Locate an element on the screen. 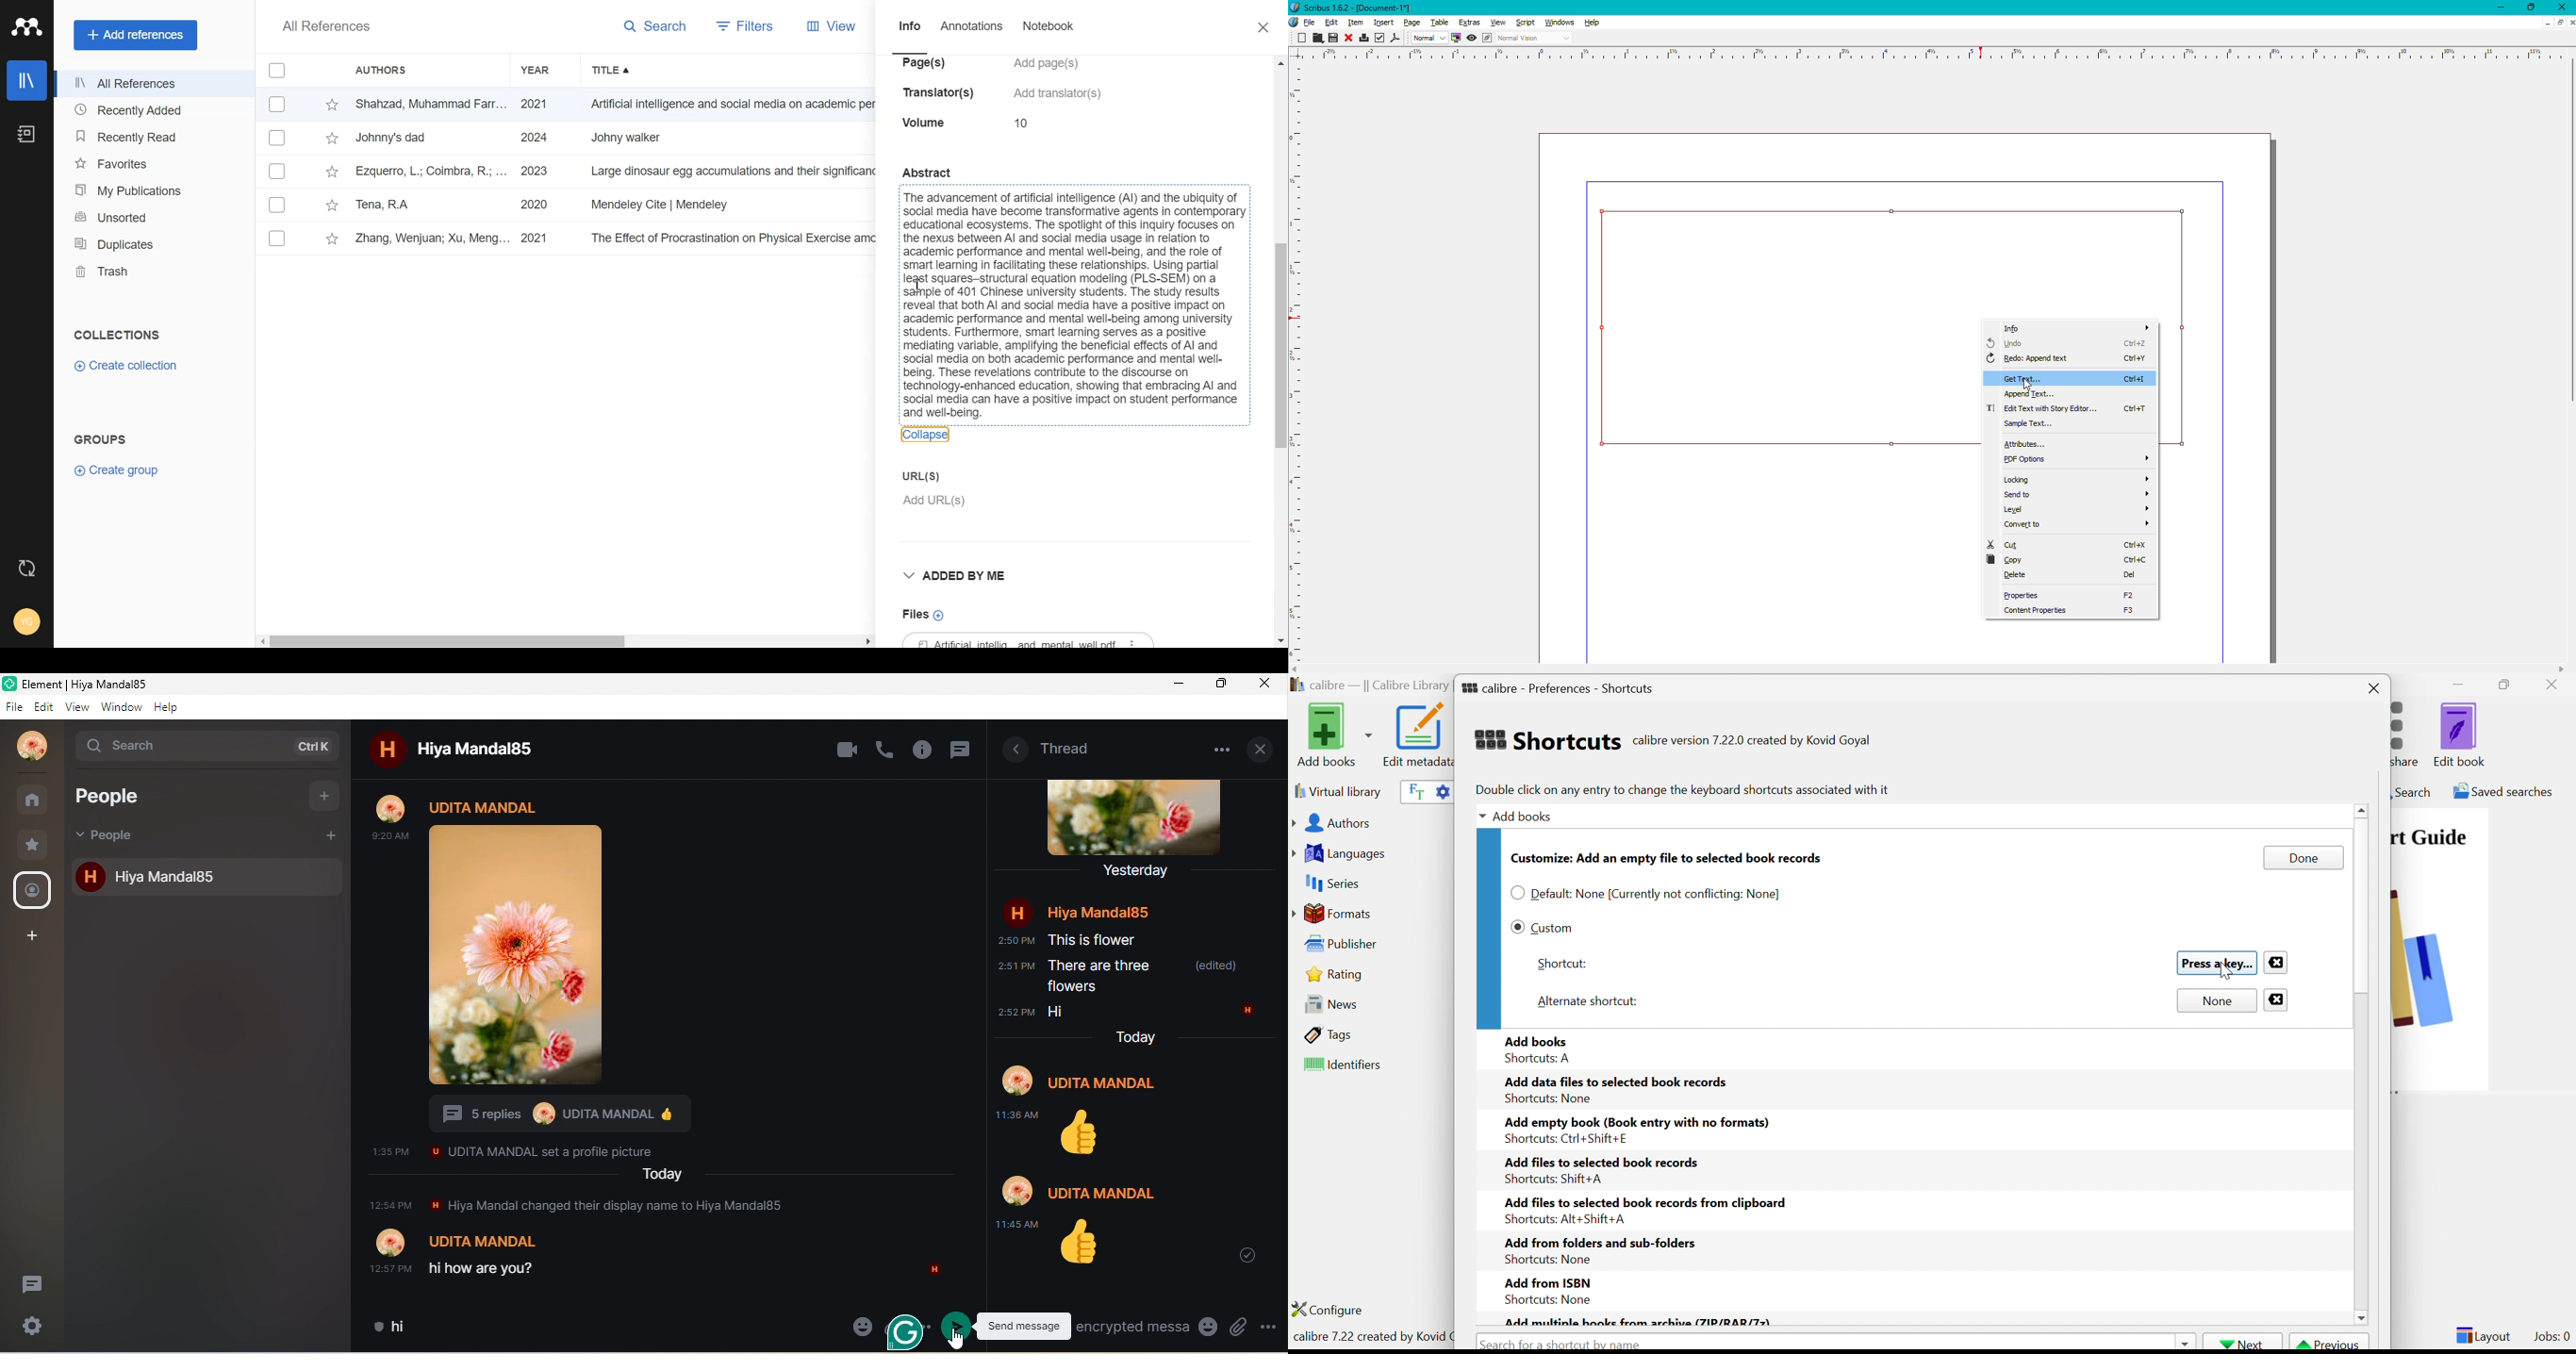 The width and height of the screenshot is (2576, 1372). help is located at coordinates (173, 707).